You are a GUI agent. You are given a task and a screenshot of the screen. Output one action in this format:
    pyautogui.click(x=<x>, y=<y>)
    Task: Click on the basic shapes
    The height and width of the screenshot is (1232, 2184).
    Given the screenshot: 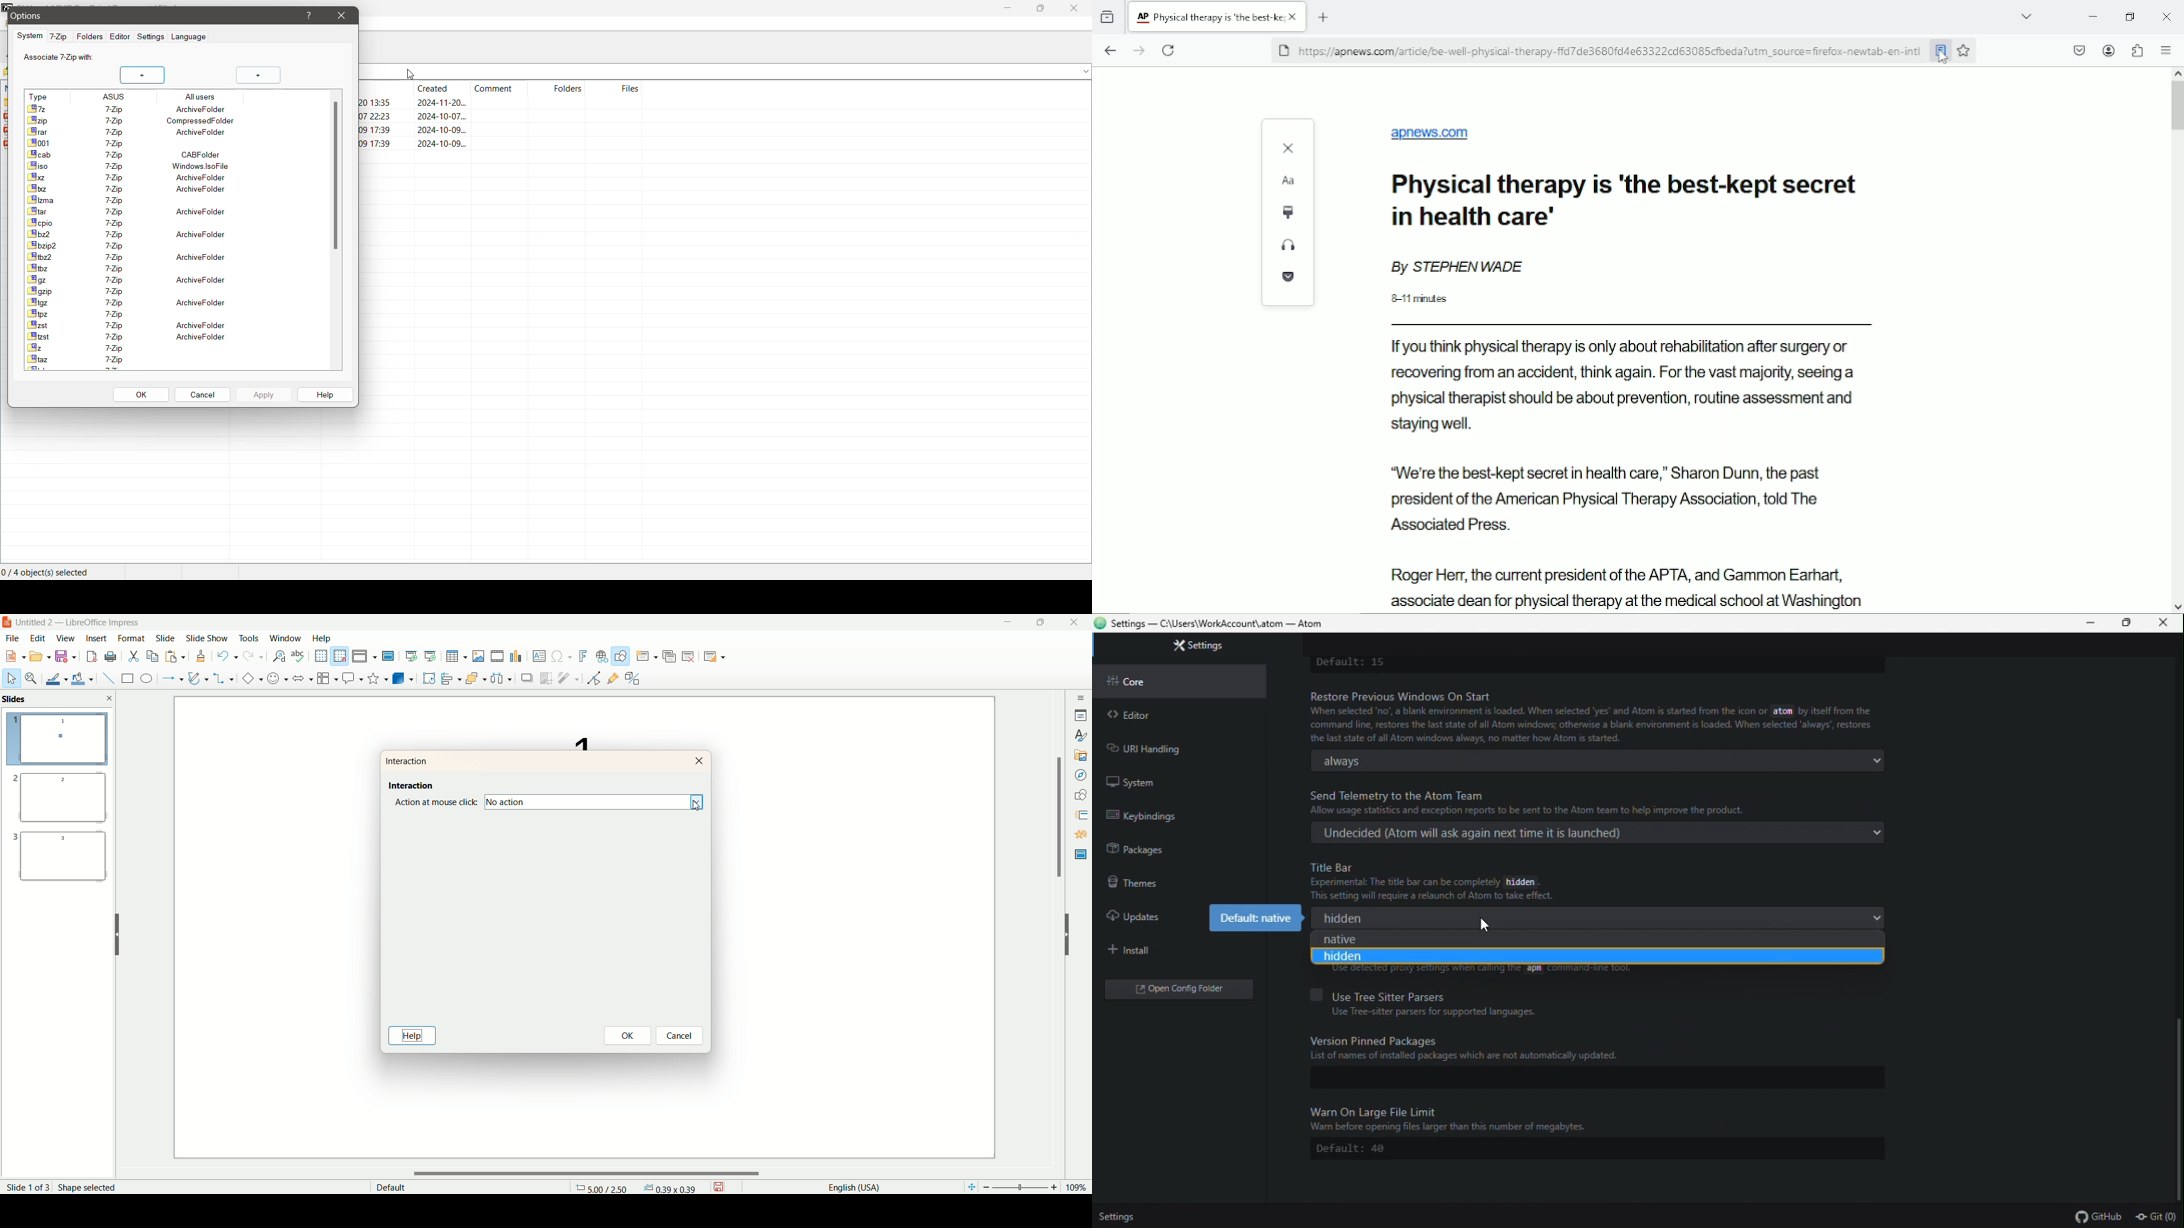 What is the action you would take?
    pyautogui.click(x=250, y=679)
    